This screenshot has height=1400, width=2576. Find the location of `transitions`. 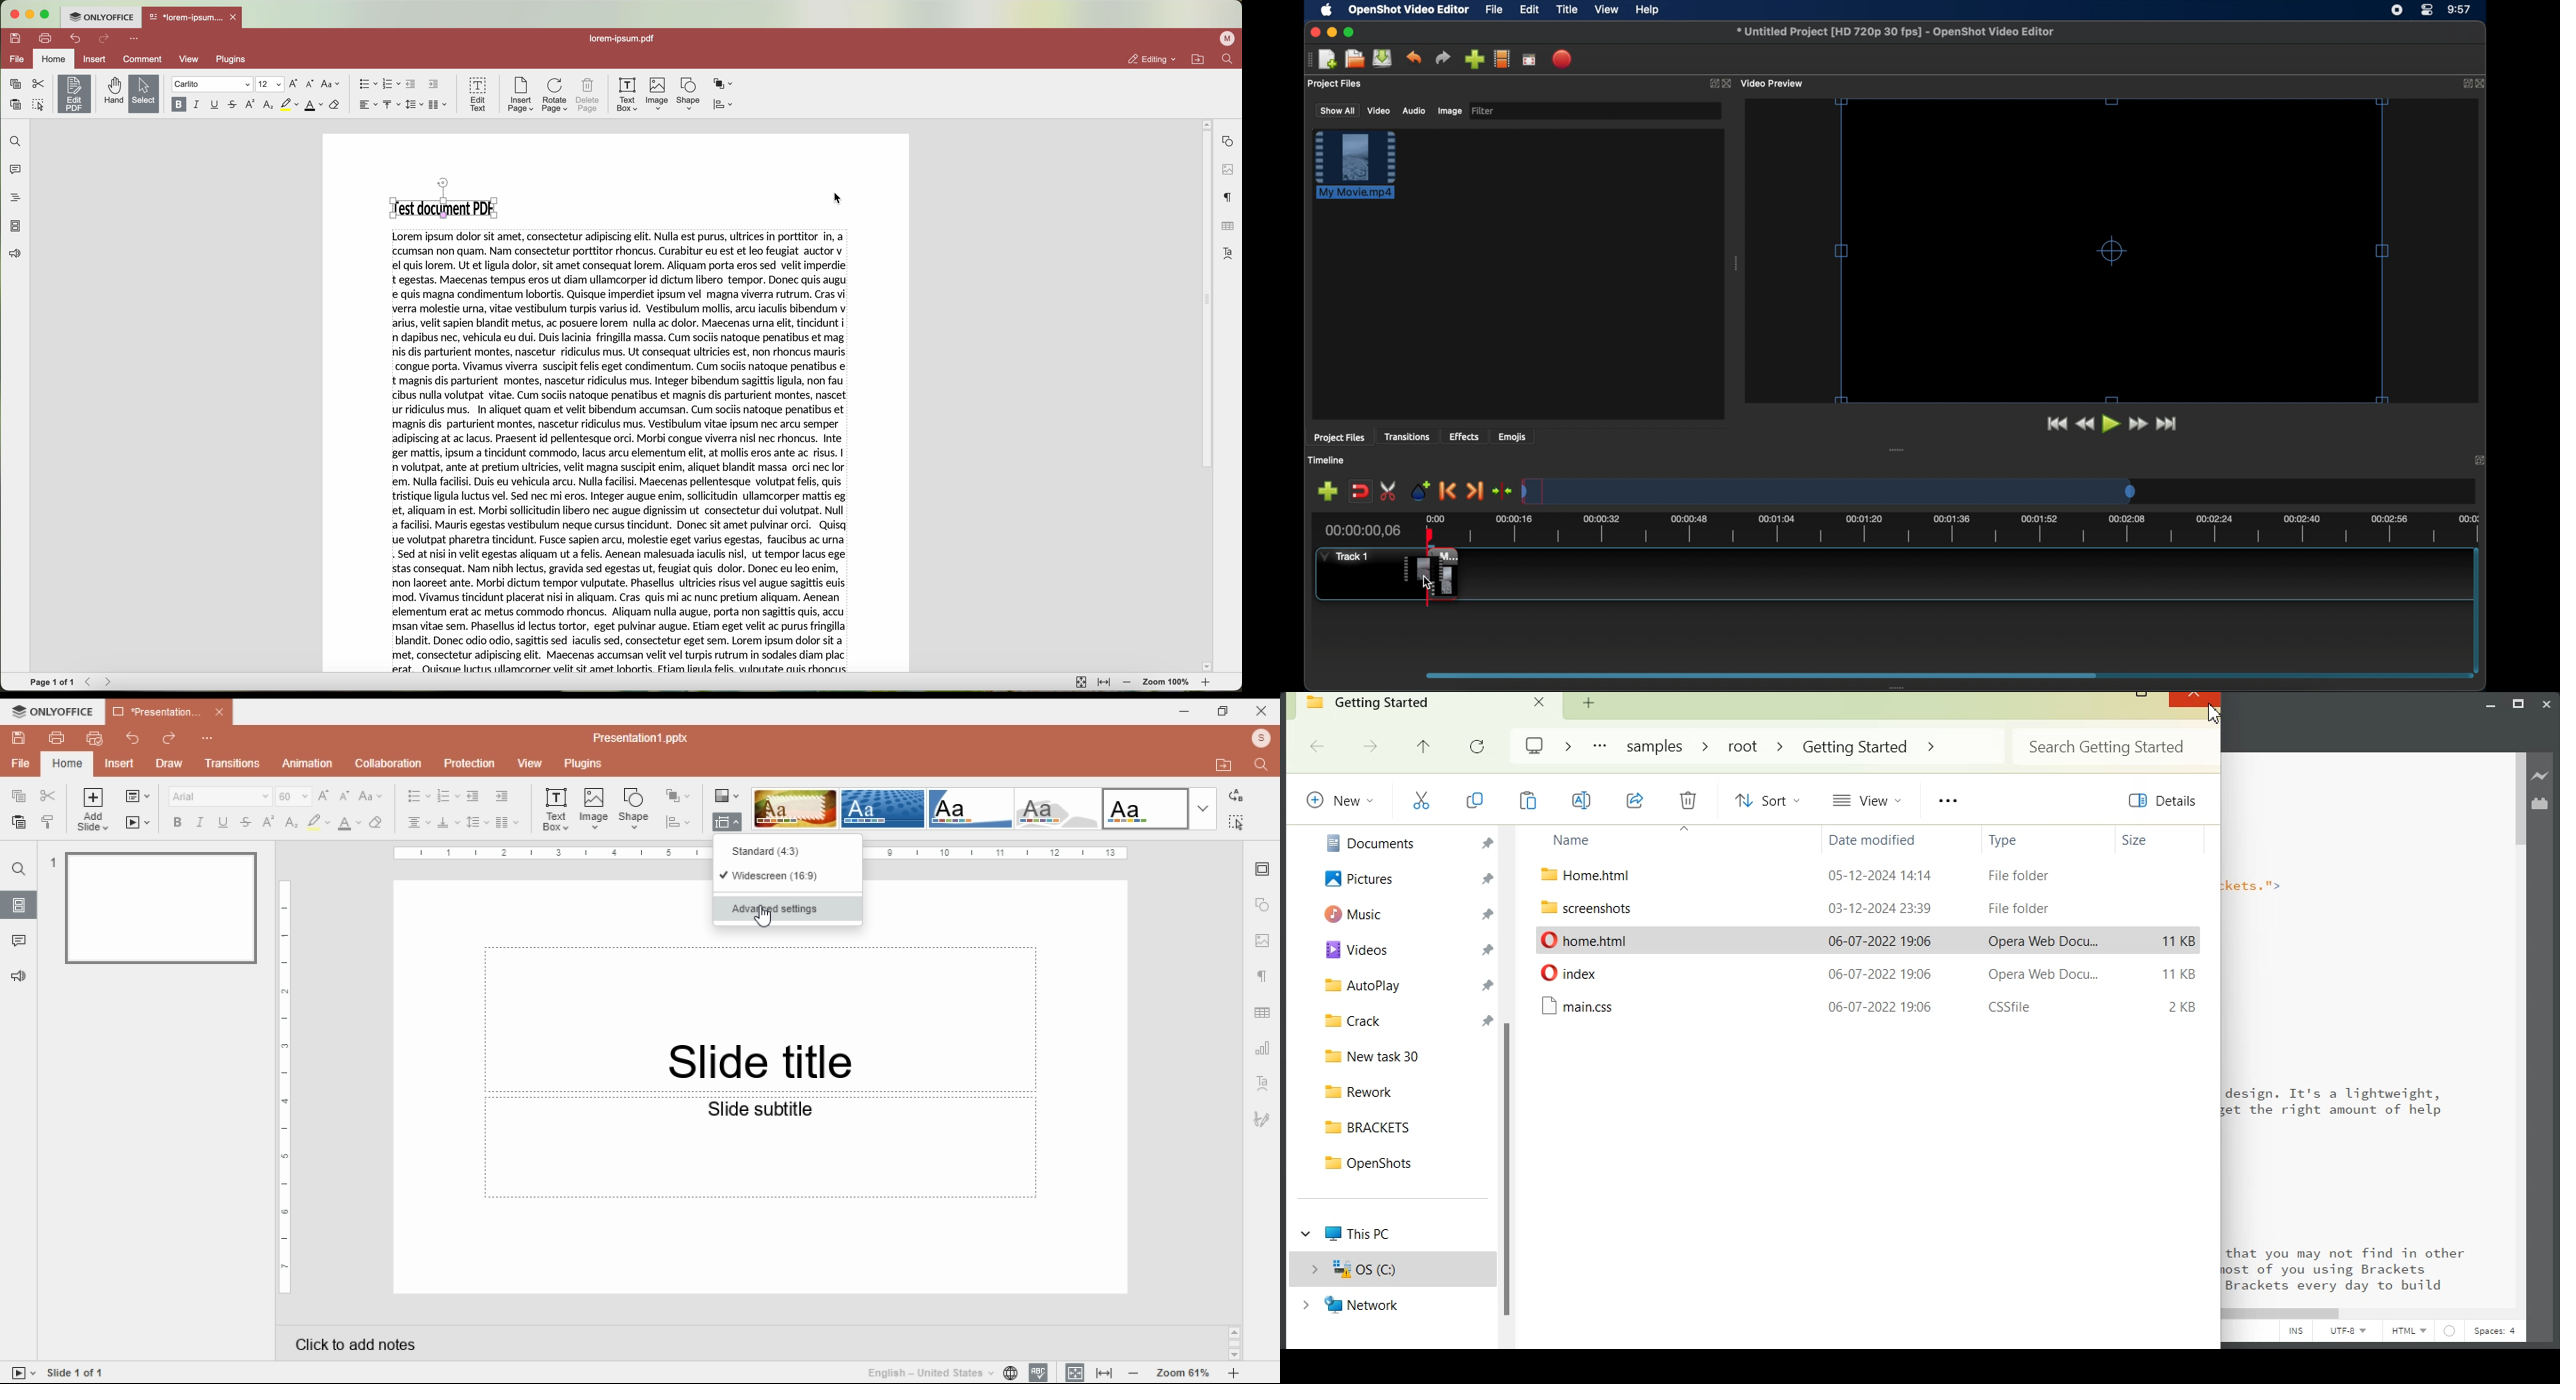

transitions is located at coordinates (232, 763).